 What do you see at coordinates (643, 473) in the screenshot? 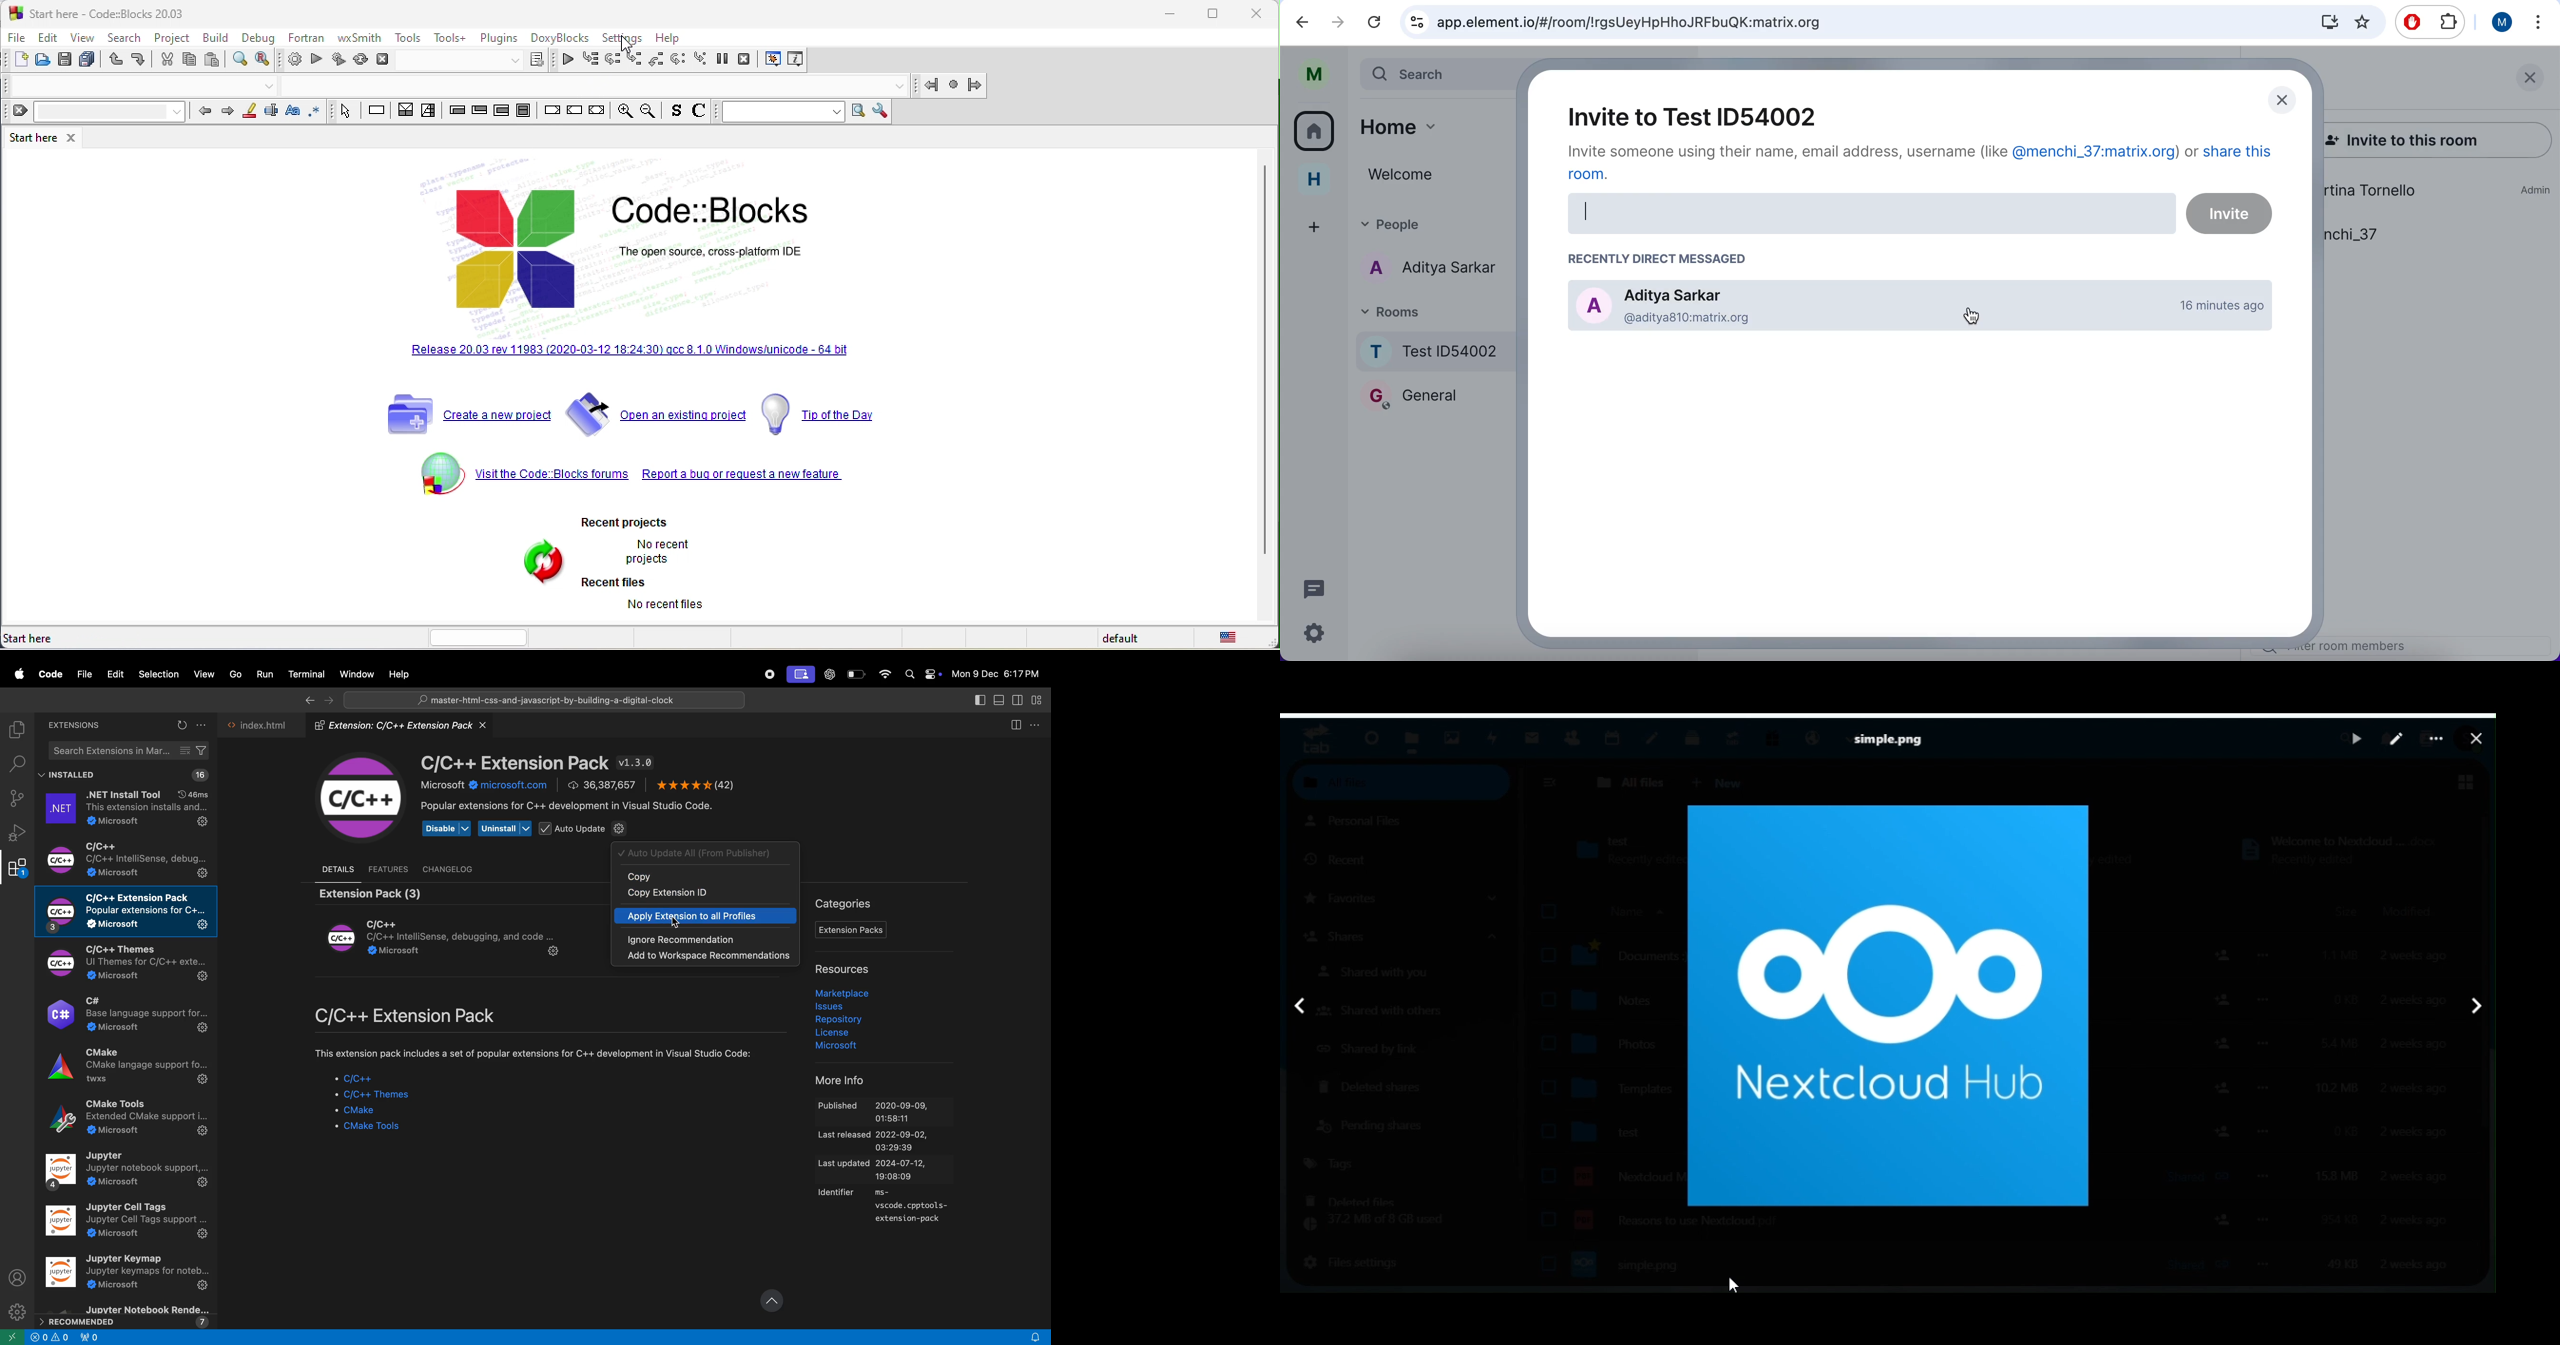
I see `visit the code blocks forum report a bug ` at bounding box center [643, 473].